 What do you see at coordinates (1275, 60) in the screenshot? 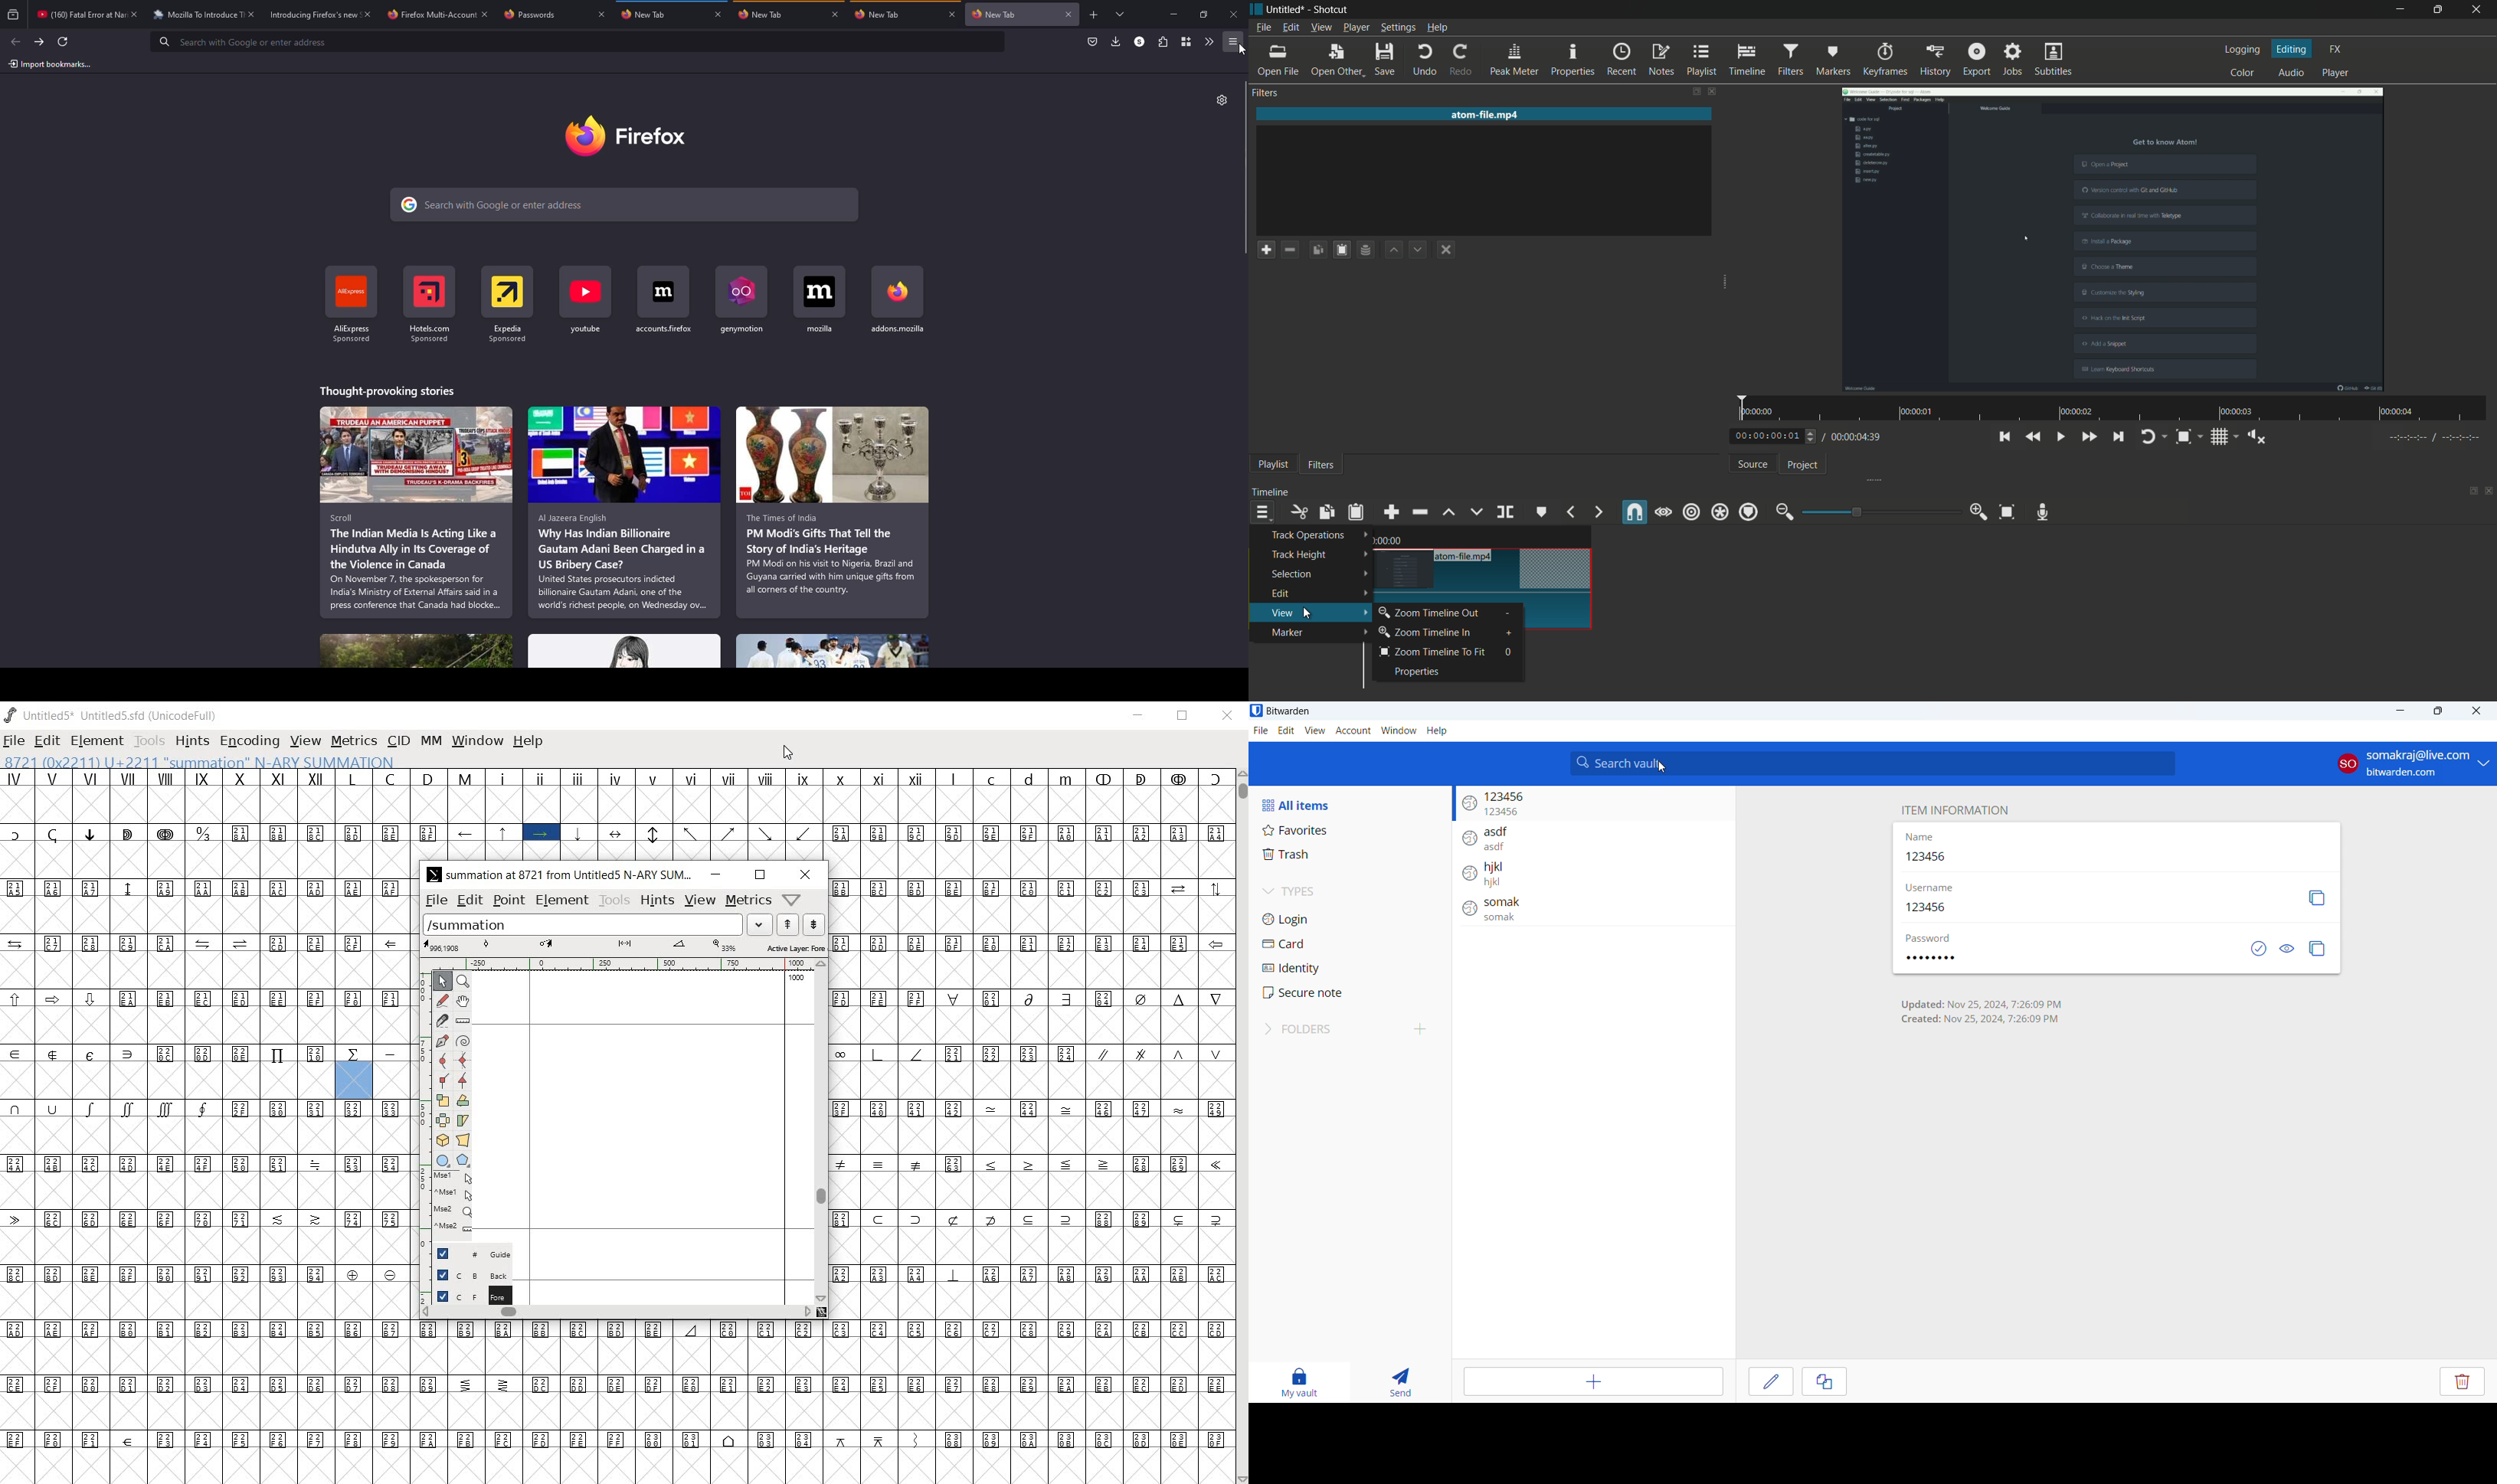
I see `open file` at bounding box center [1275, 60].